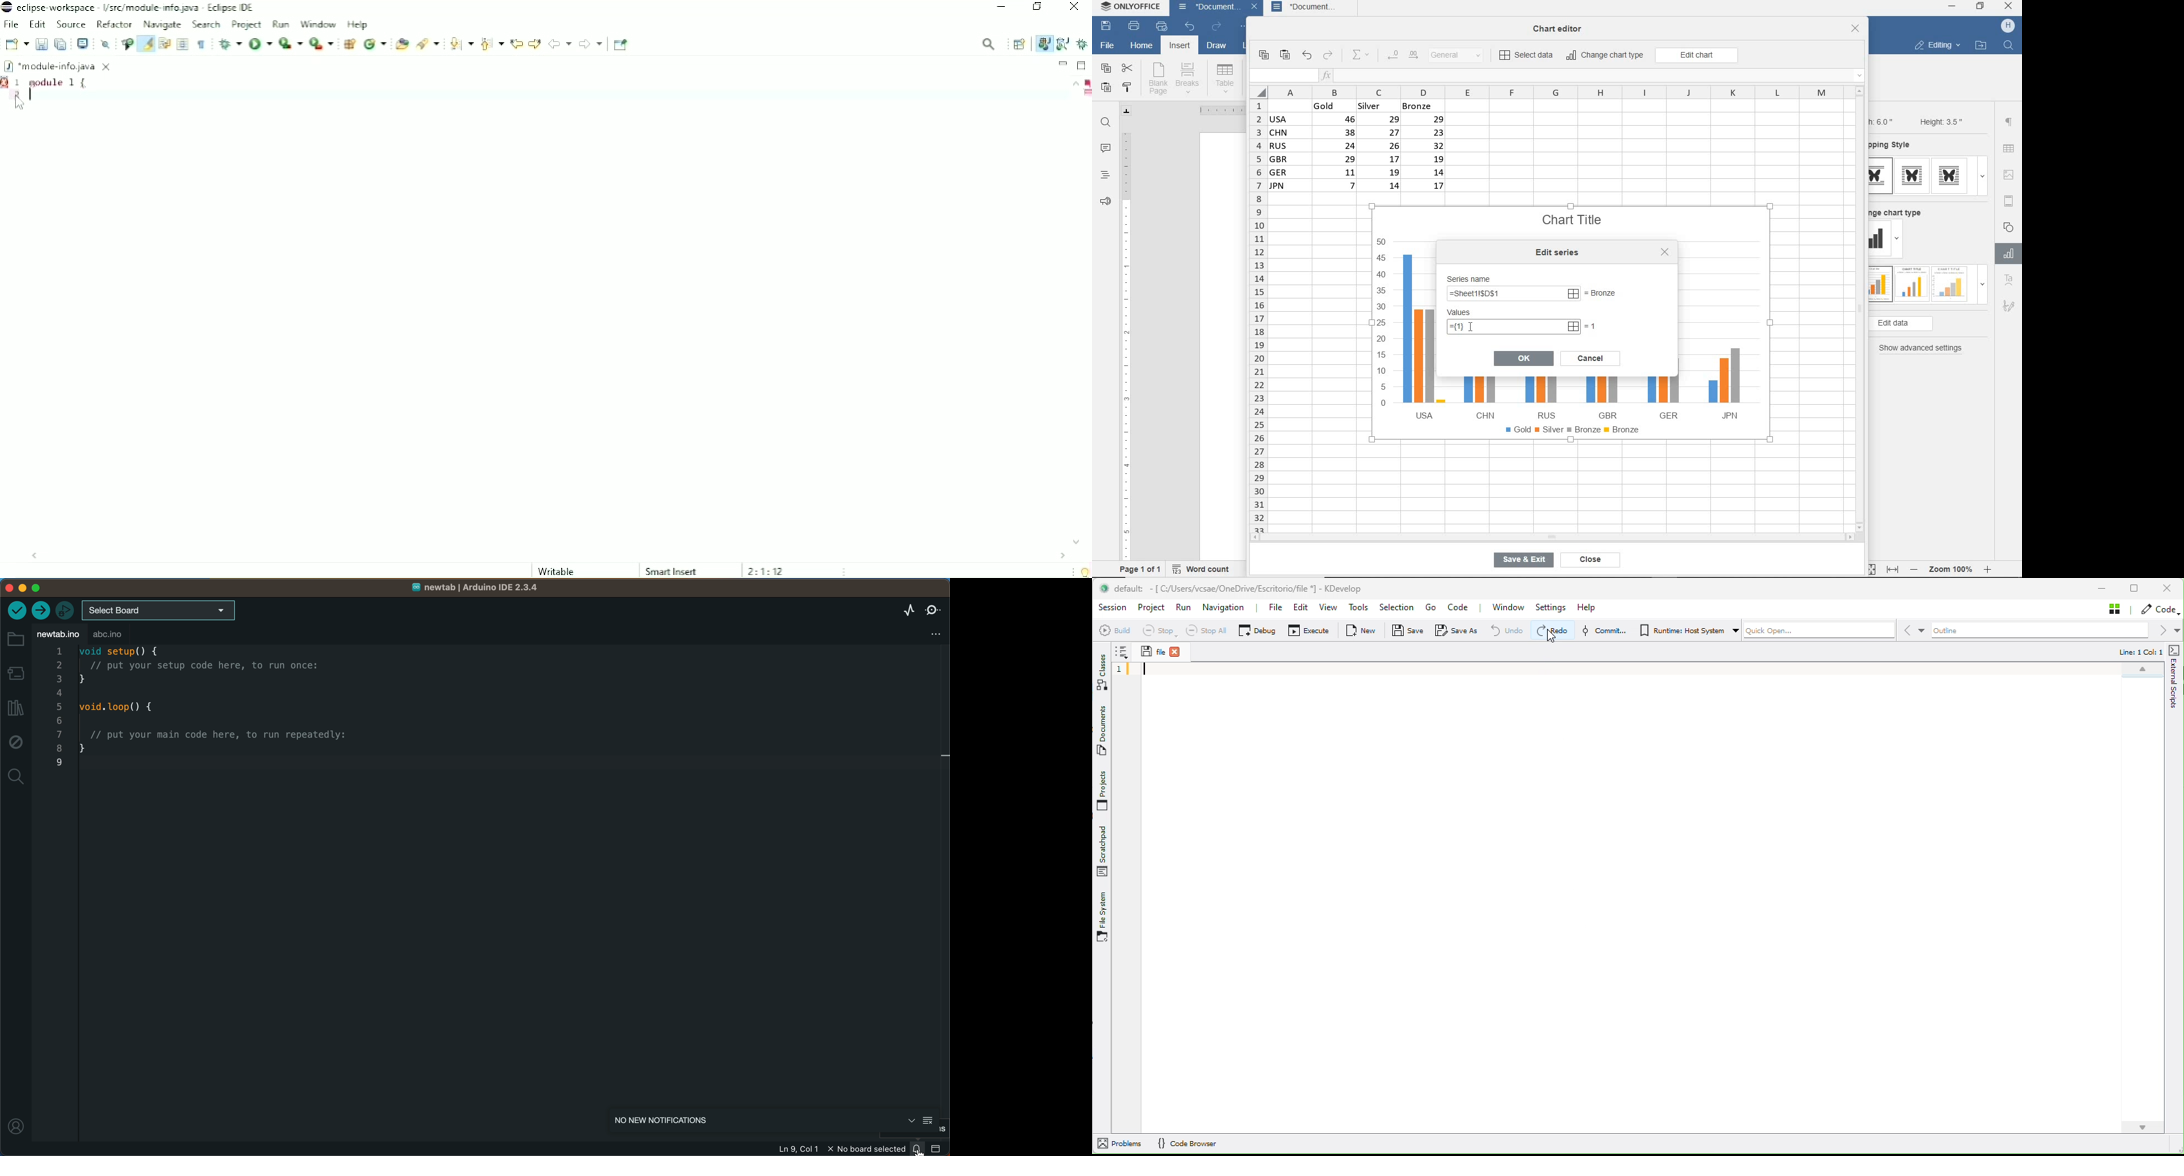  I want to click on undo, so click(1306, 56).